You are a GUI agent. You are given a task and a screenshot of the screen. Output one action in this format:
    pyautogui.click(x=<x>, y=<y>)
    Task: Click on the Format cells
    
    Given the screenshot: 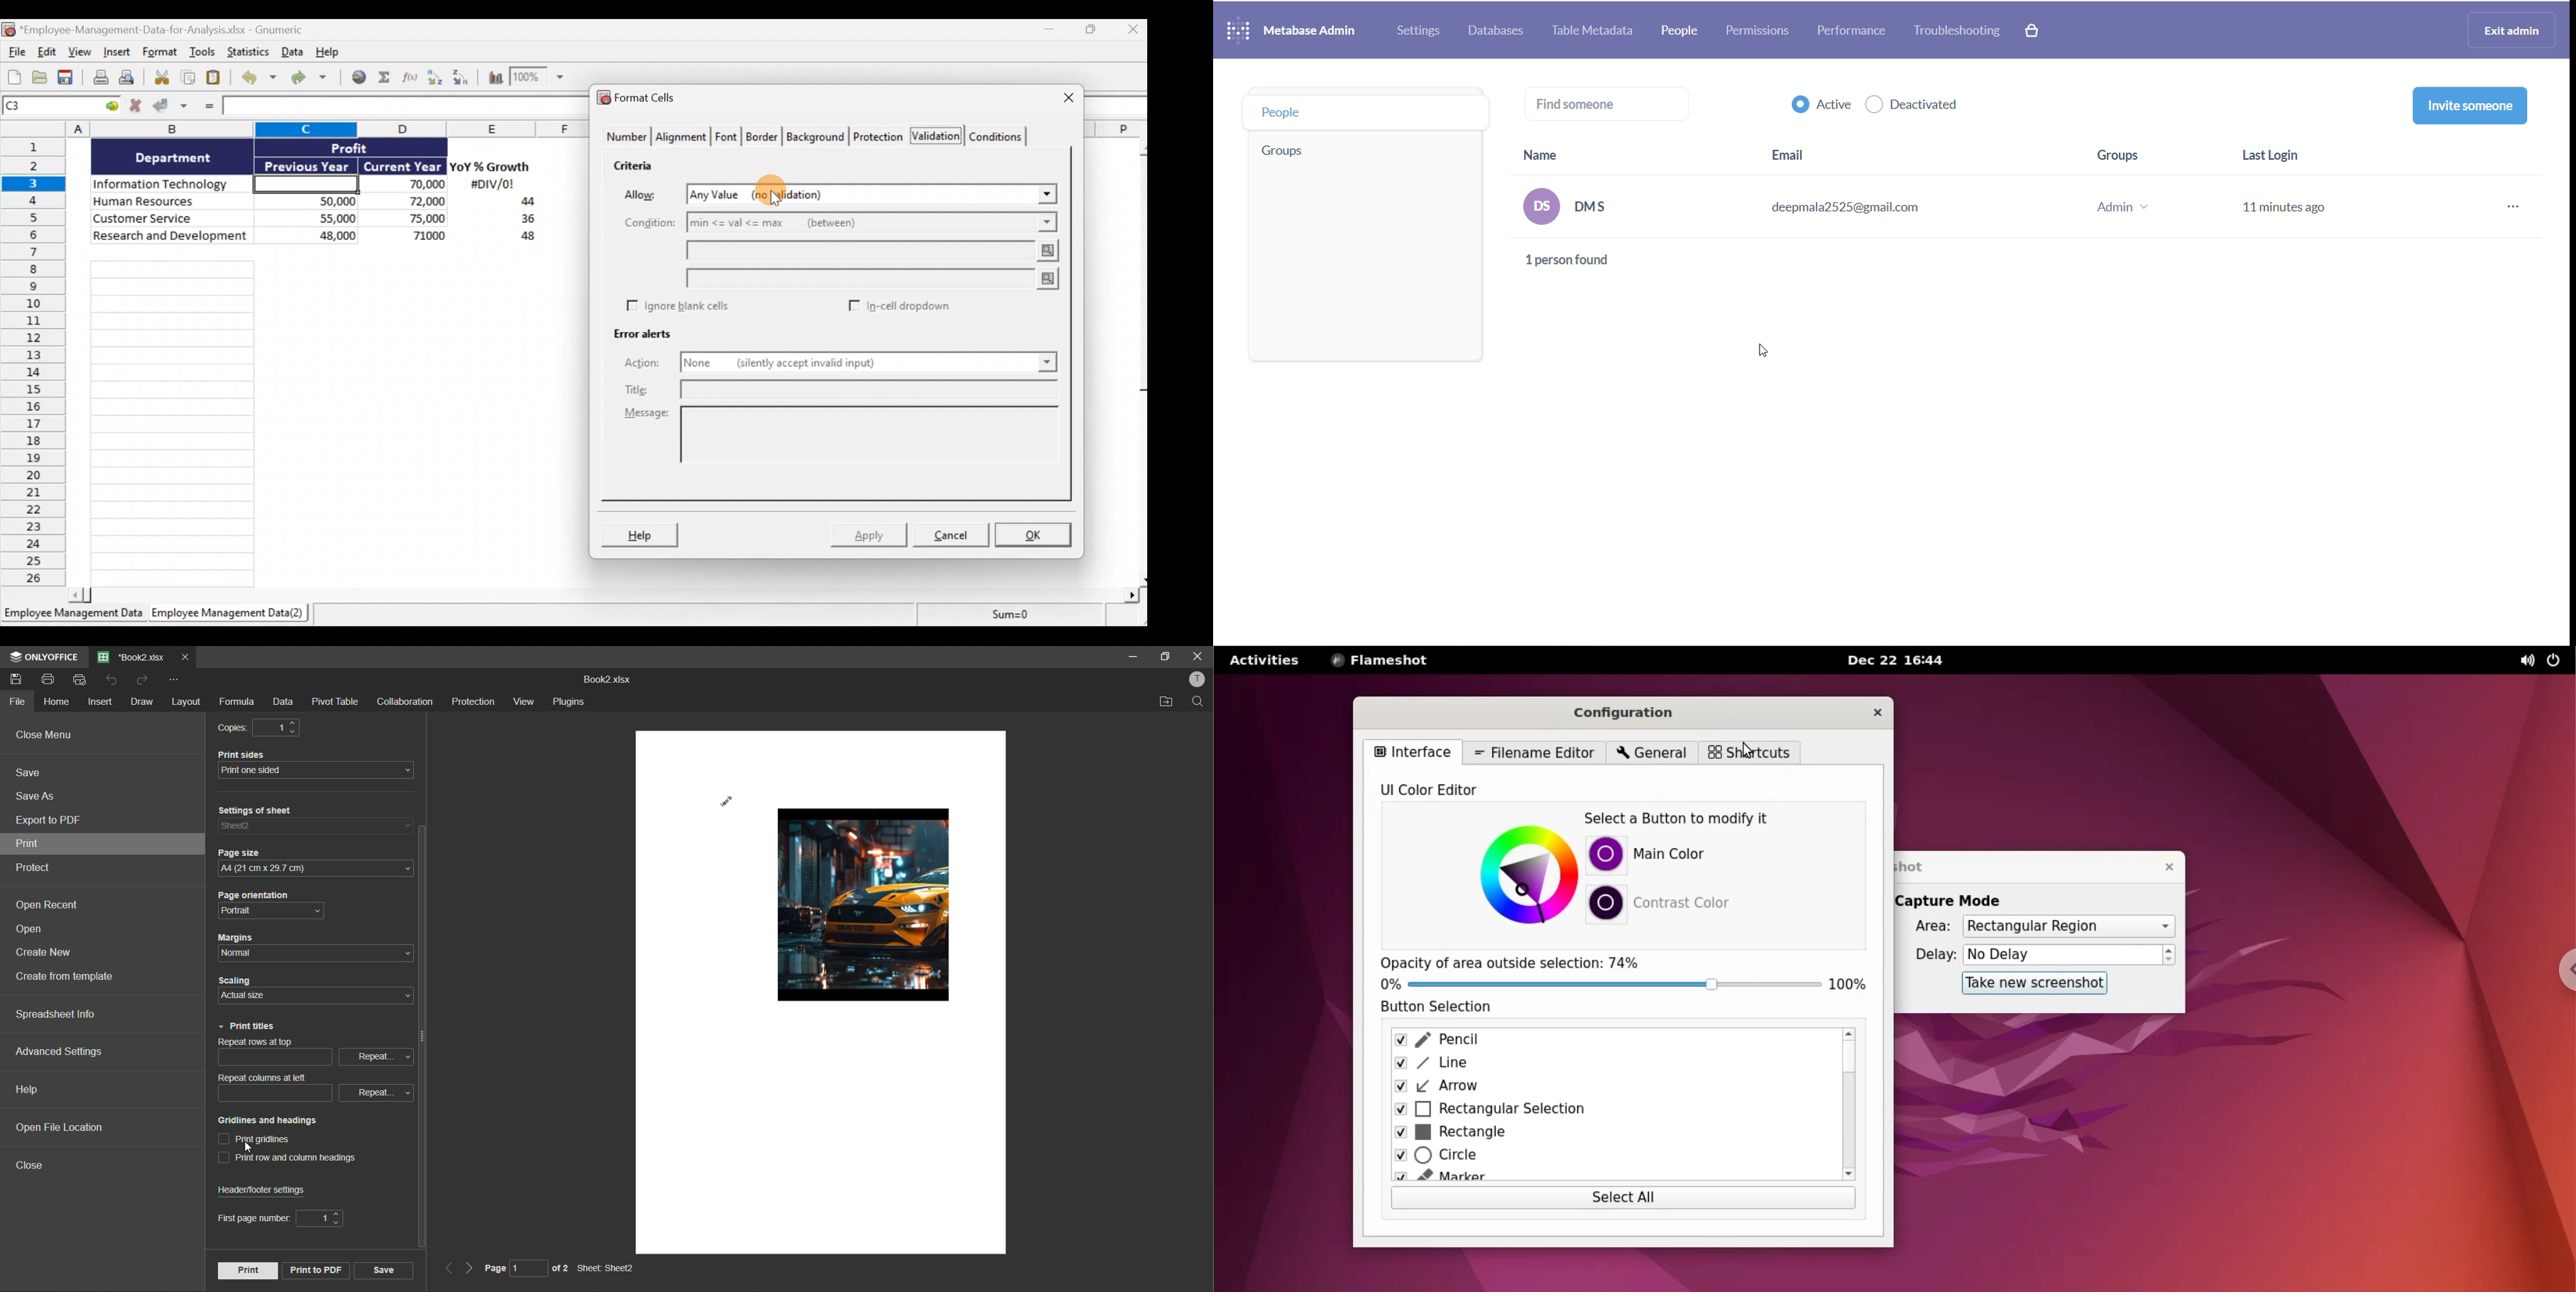 What is the action you would take?
    pyautogui.click(x=640, y=99)
    